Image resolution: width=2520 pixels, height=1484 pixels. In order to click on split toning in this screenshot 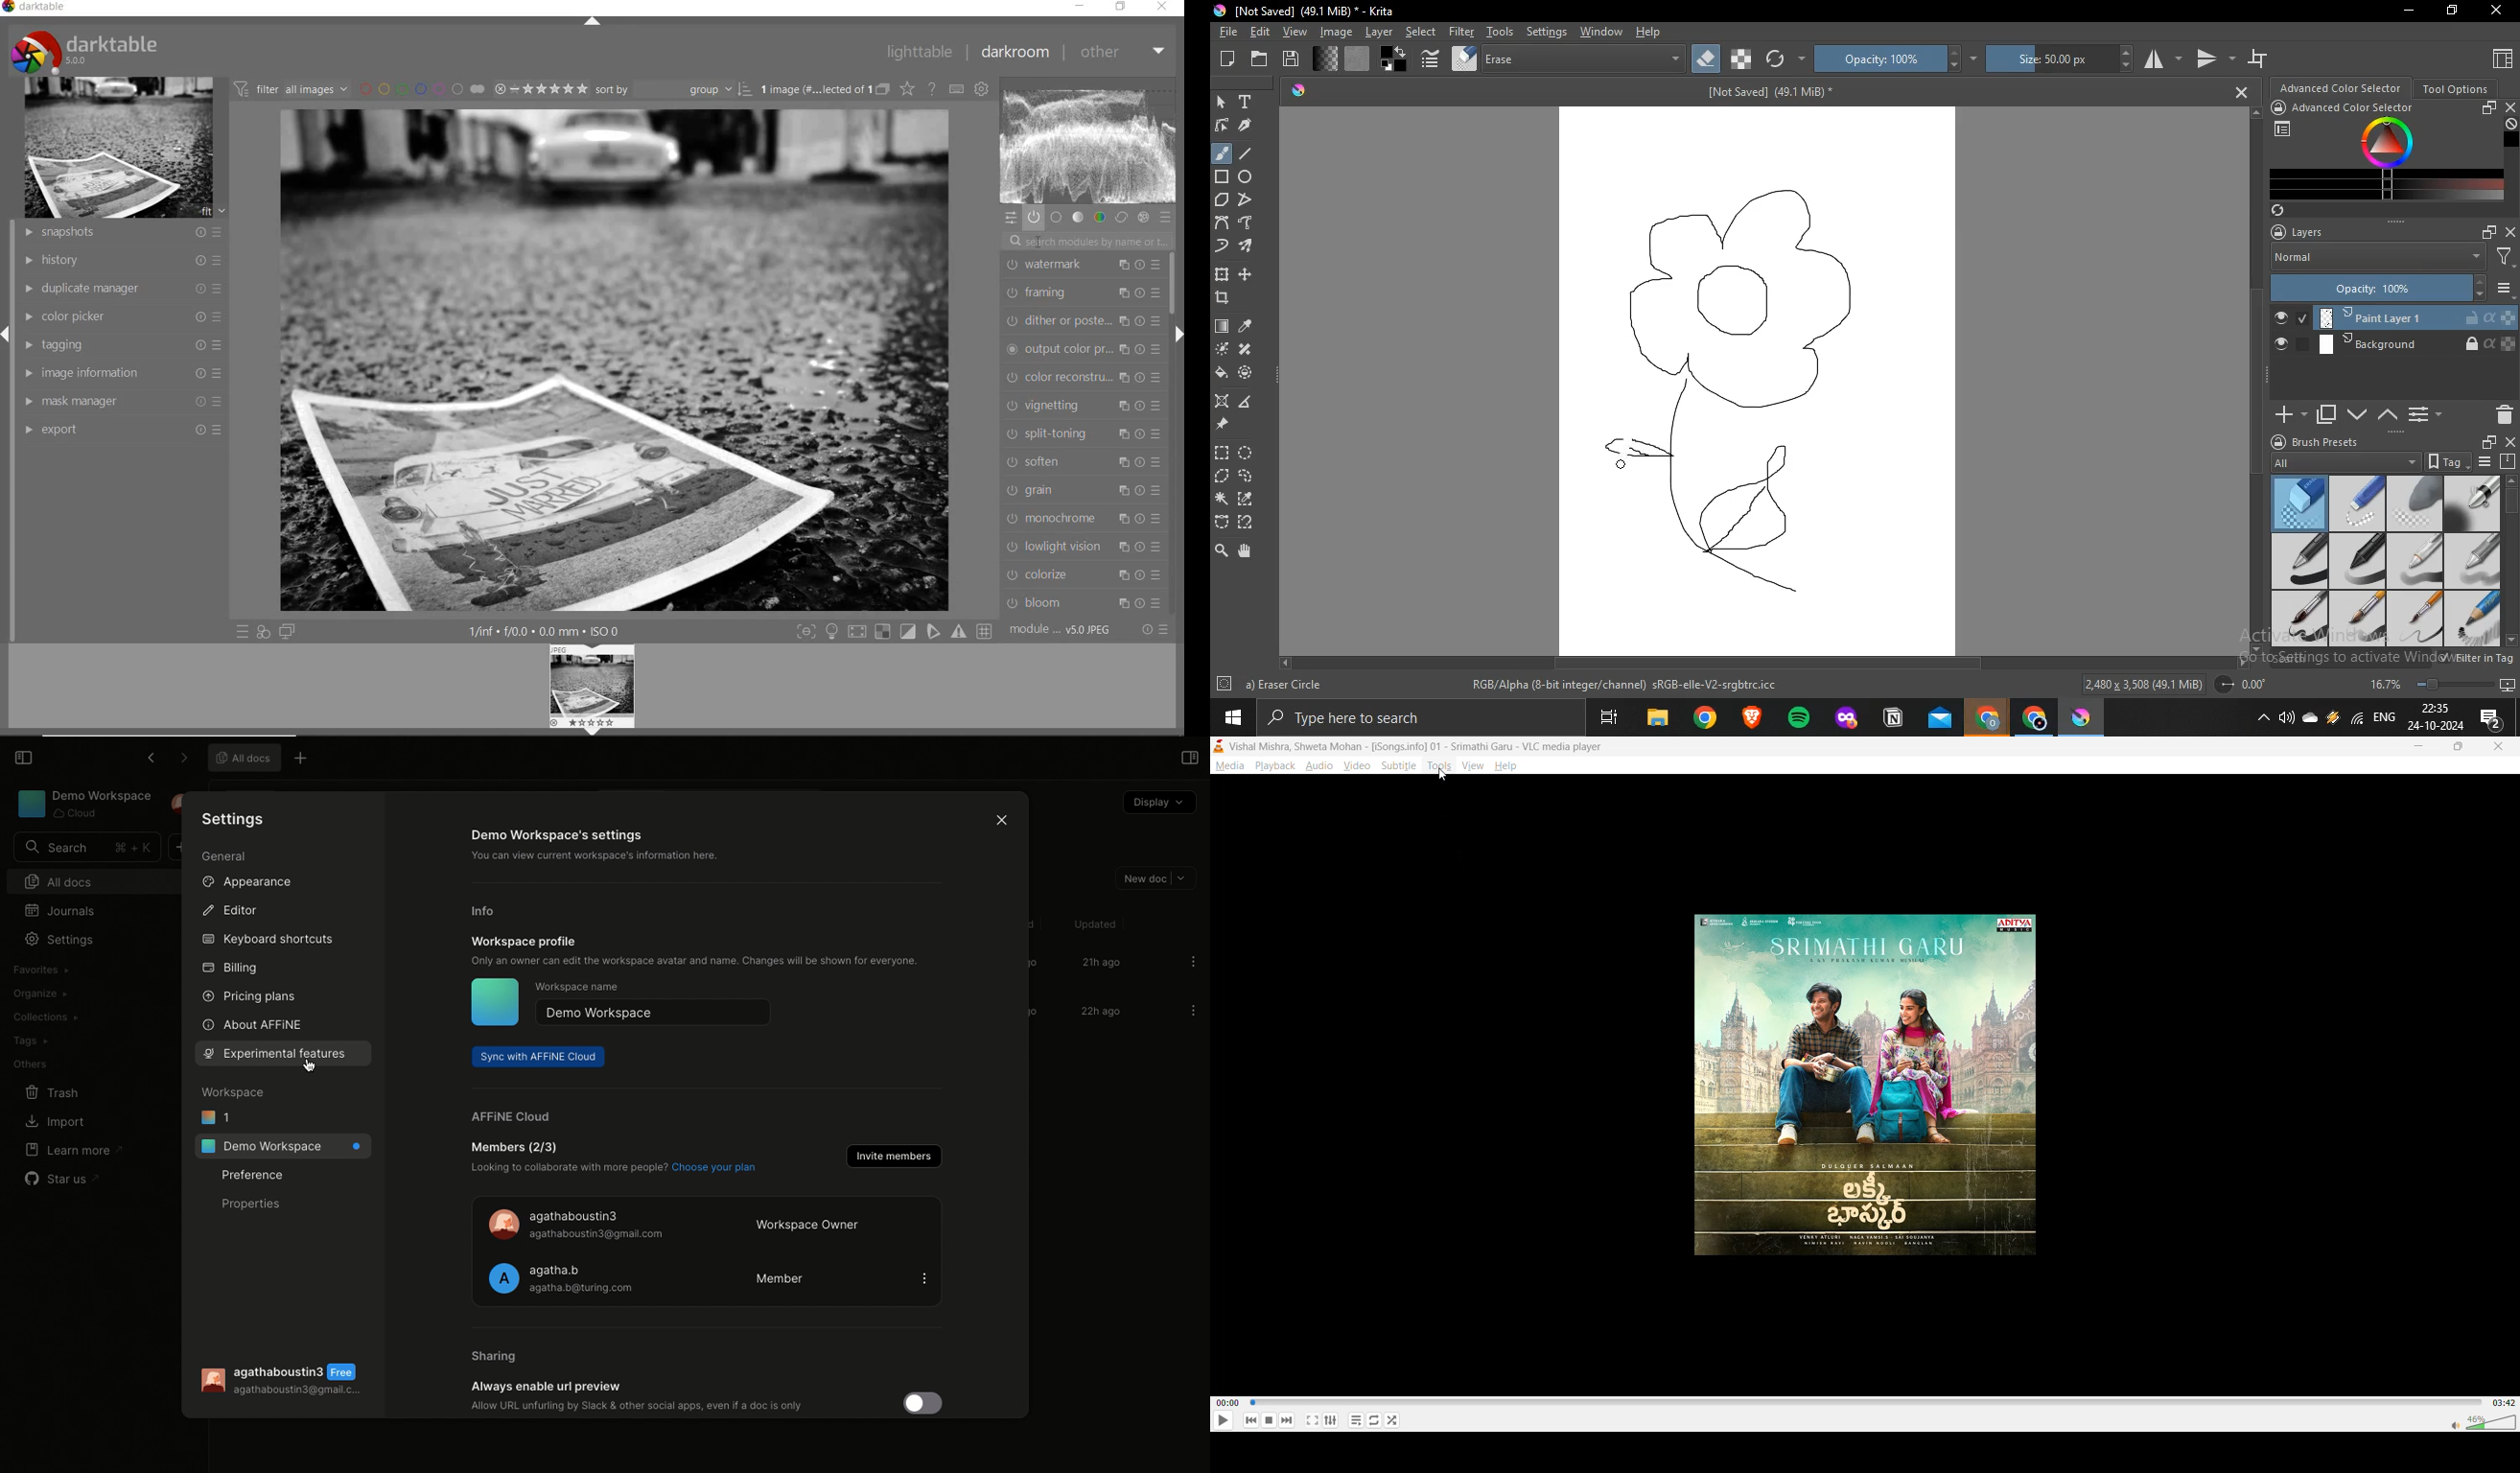, I will do `click(1083, 435)`.